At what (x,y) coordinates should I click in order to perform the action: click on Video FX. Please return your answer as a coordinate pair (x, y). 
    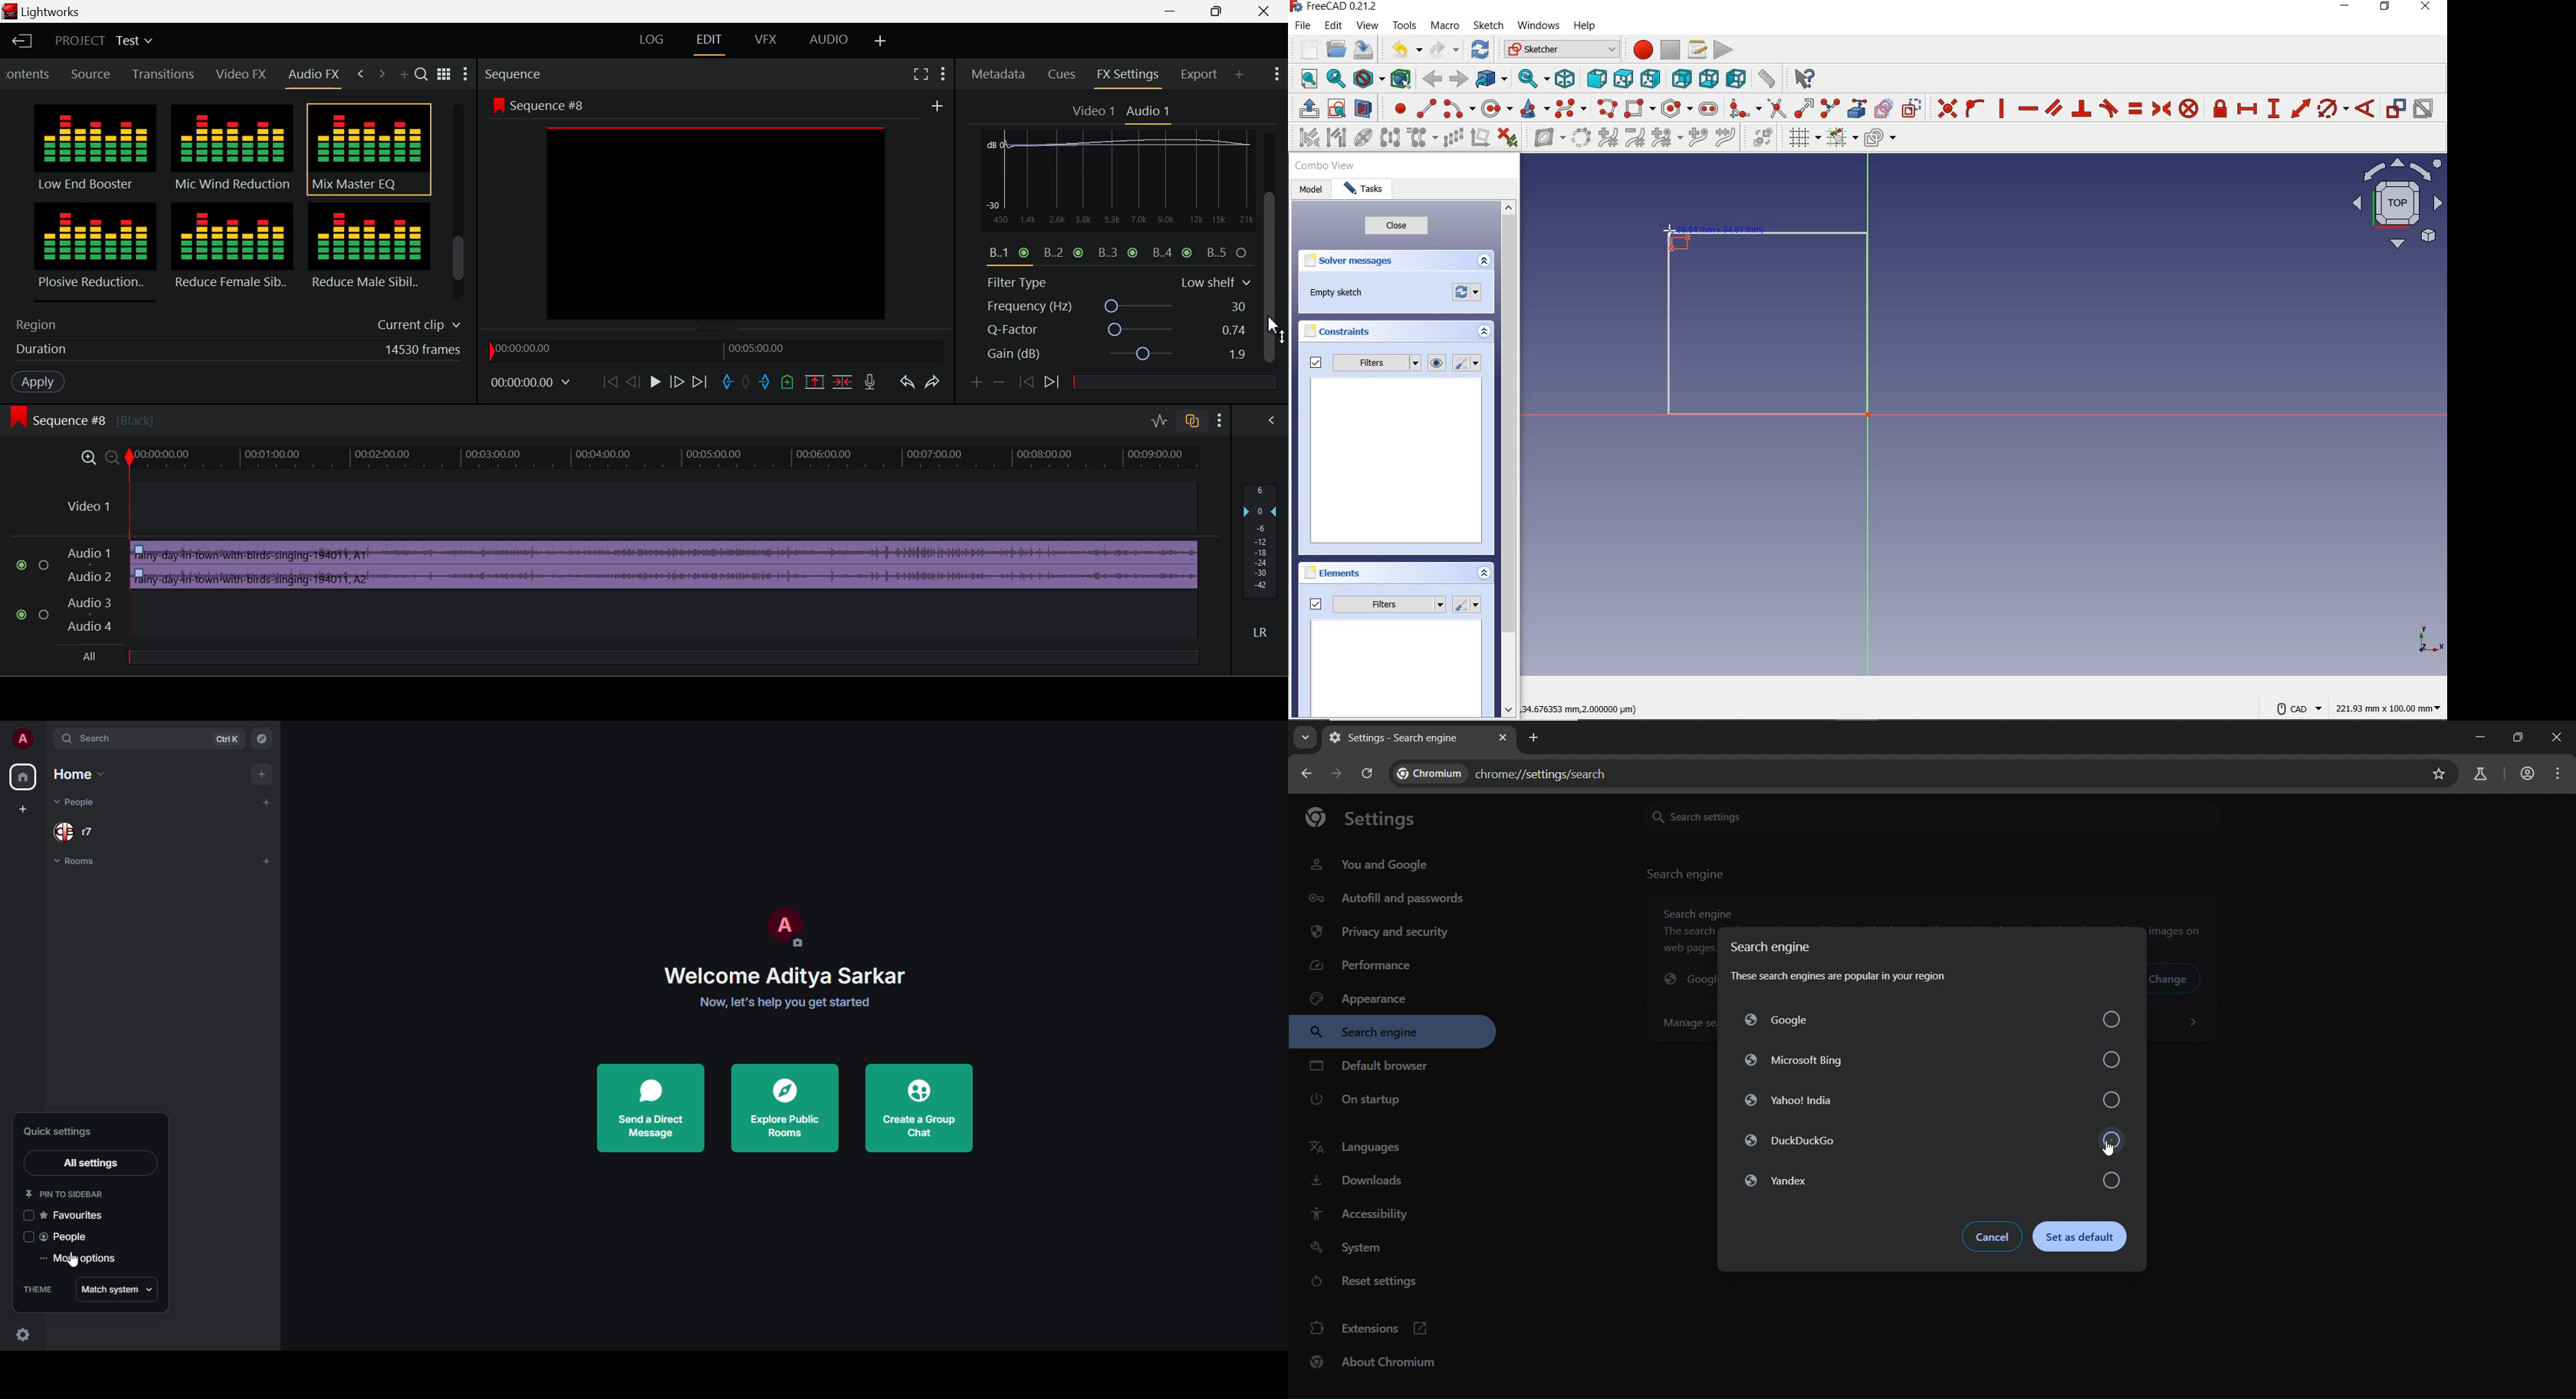
    Looking at the image, I should click on (237, 75).